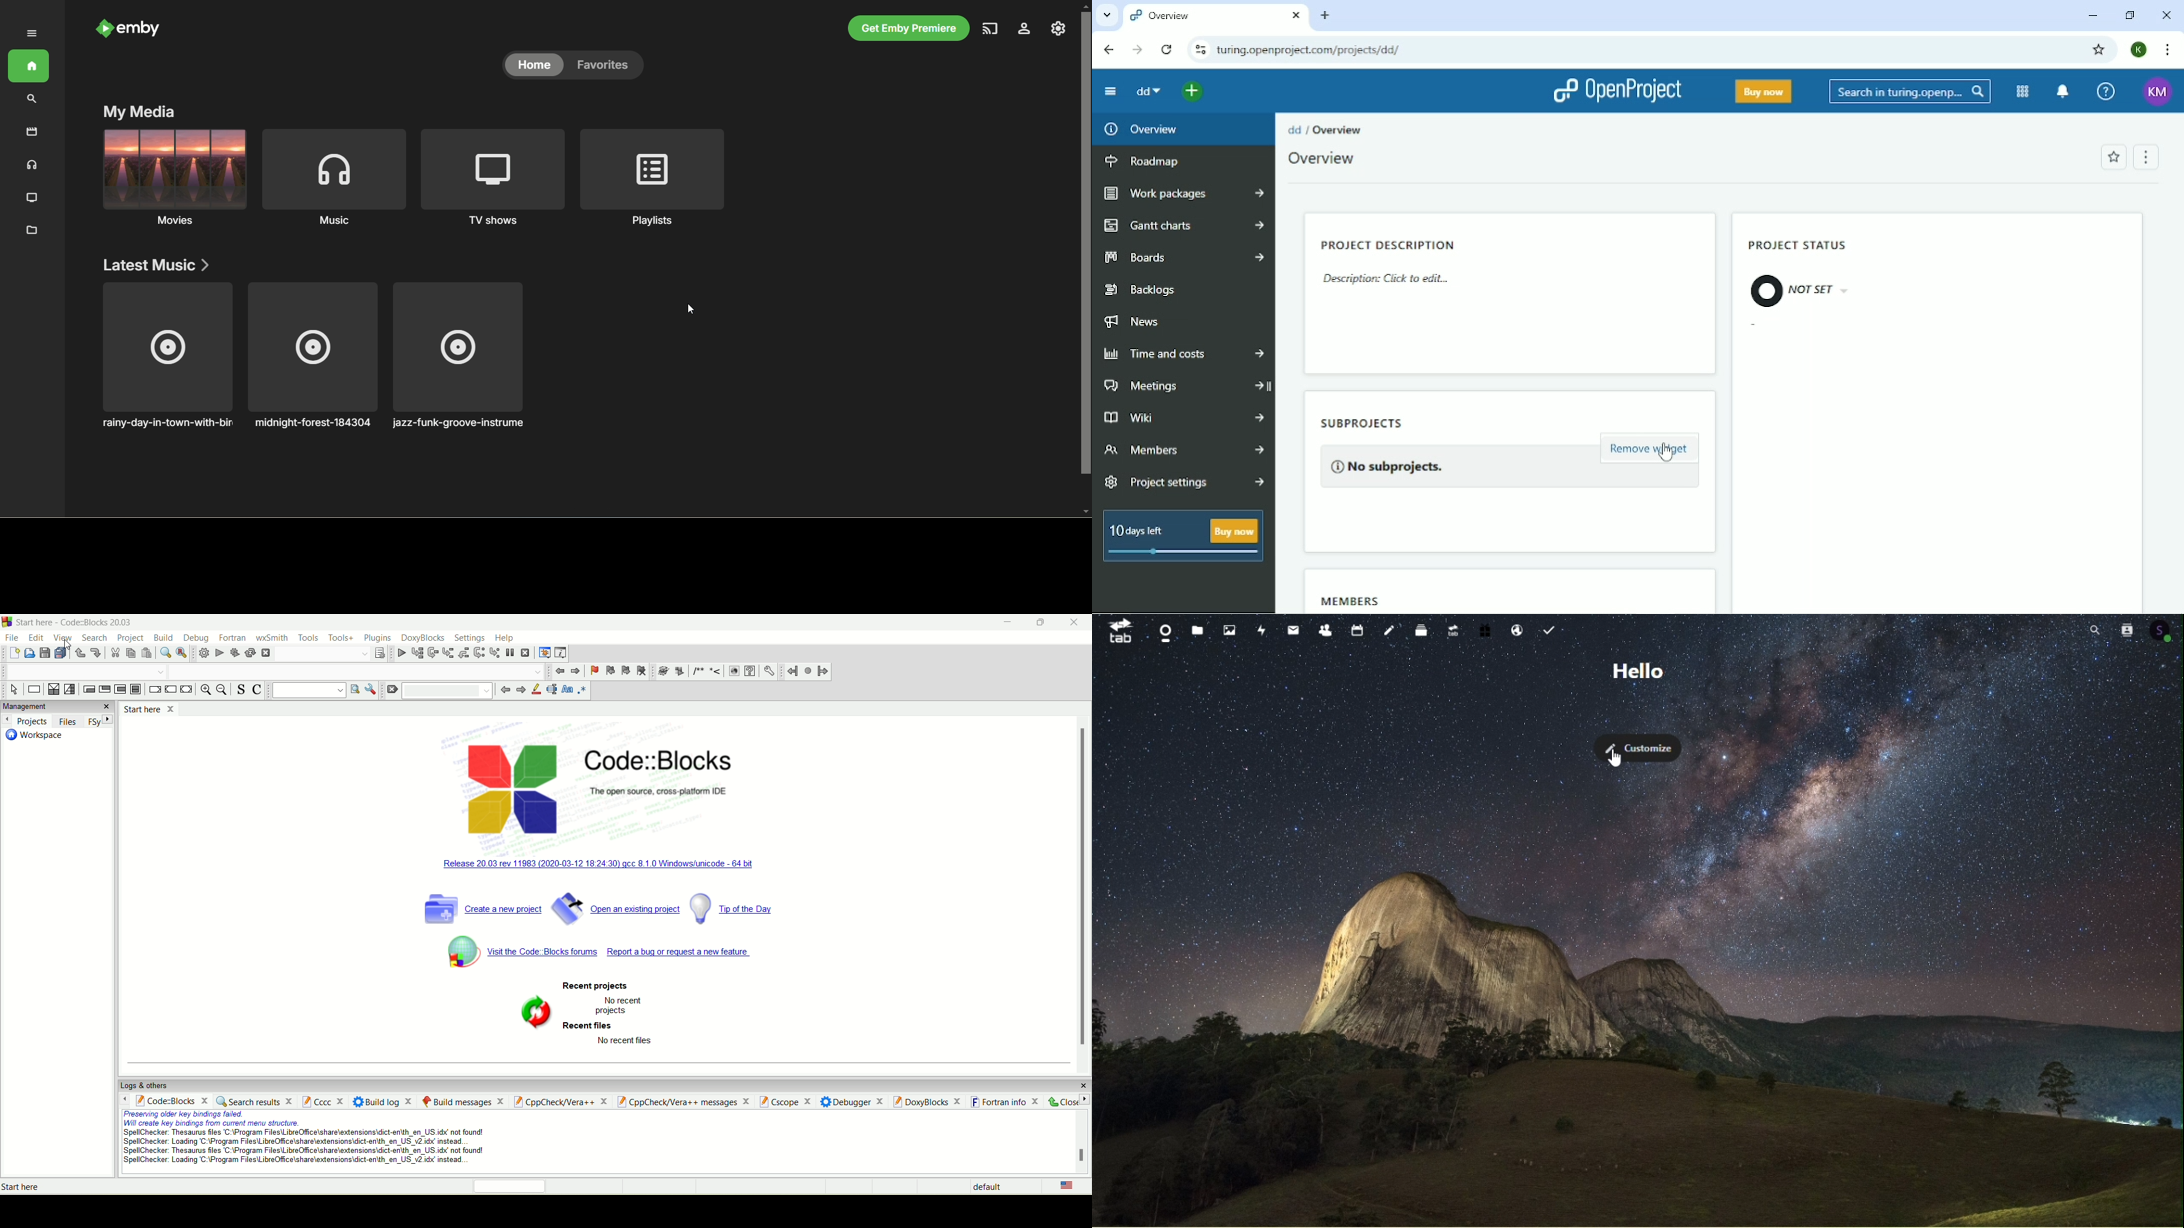 This screenshot has height=1232, width=2184. Describe the element at coordinates (1614, 92) in the screenshot. I see `OpenProject` at that location.